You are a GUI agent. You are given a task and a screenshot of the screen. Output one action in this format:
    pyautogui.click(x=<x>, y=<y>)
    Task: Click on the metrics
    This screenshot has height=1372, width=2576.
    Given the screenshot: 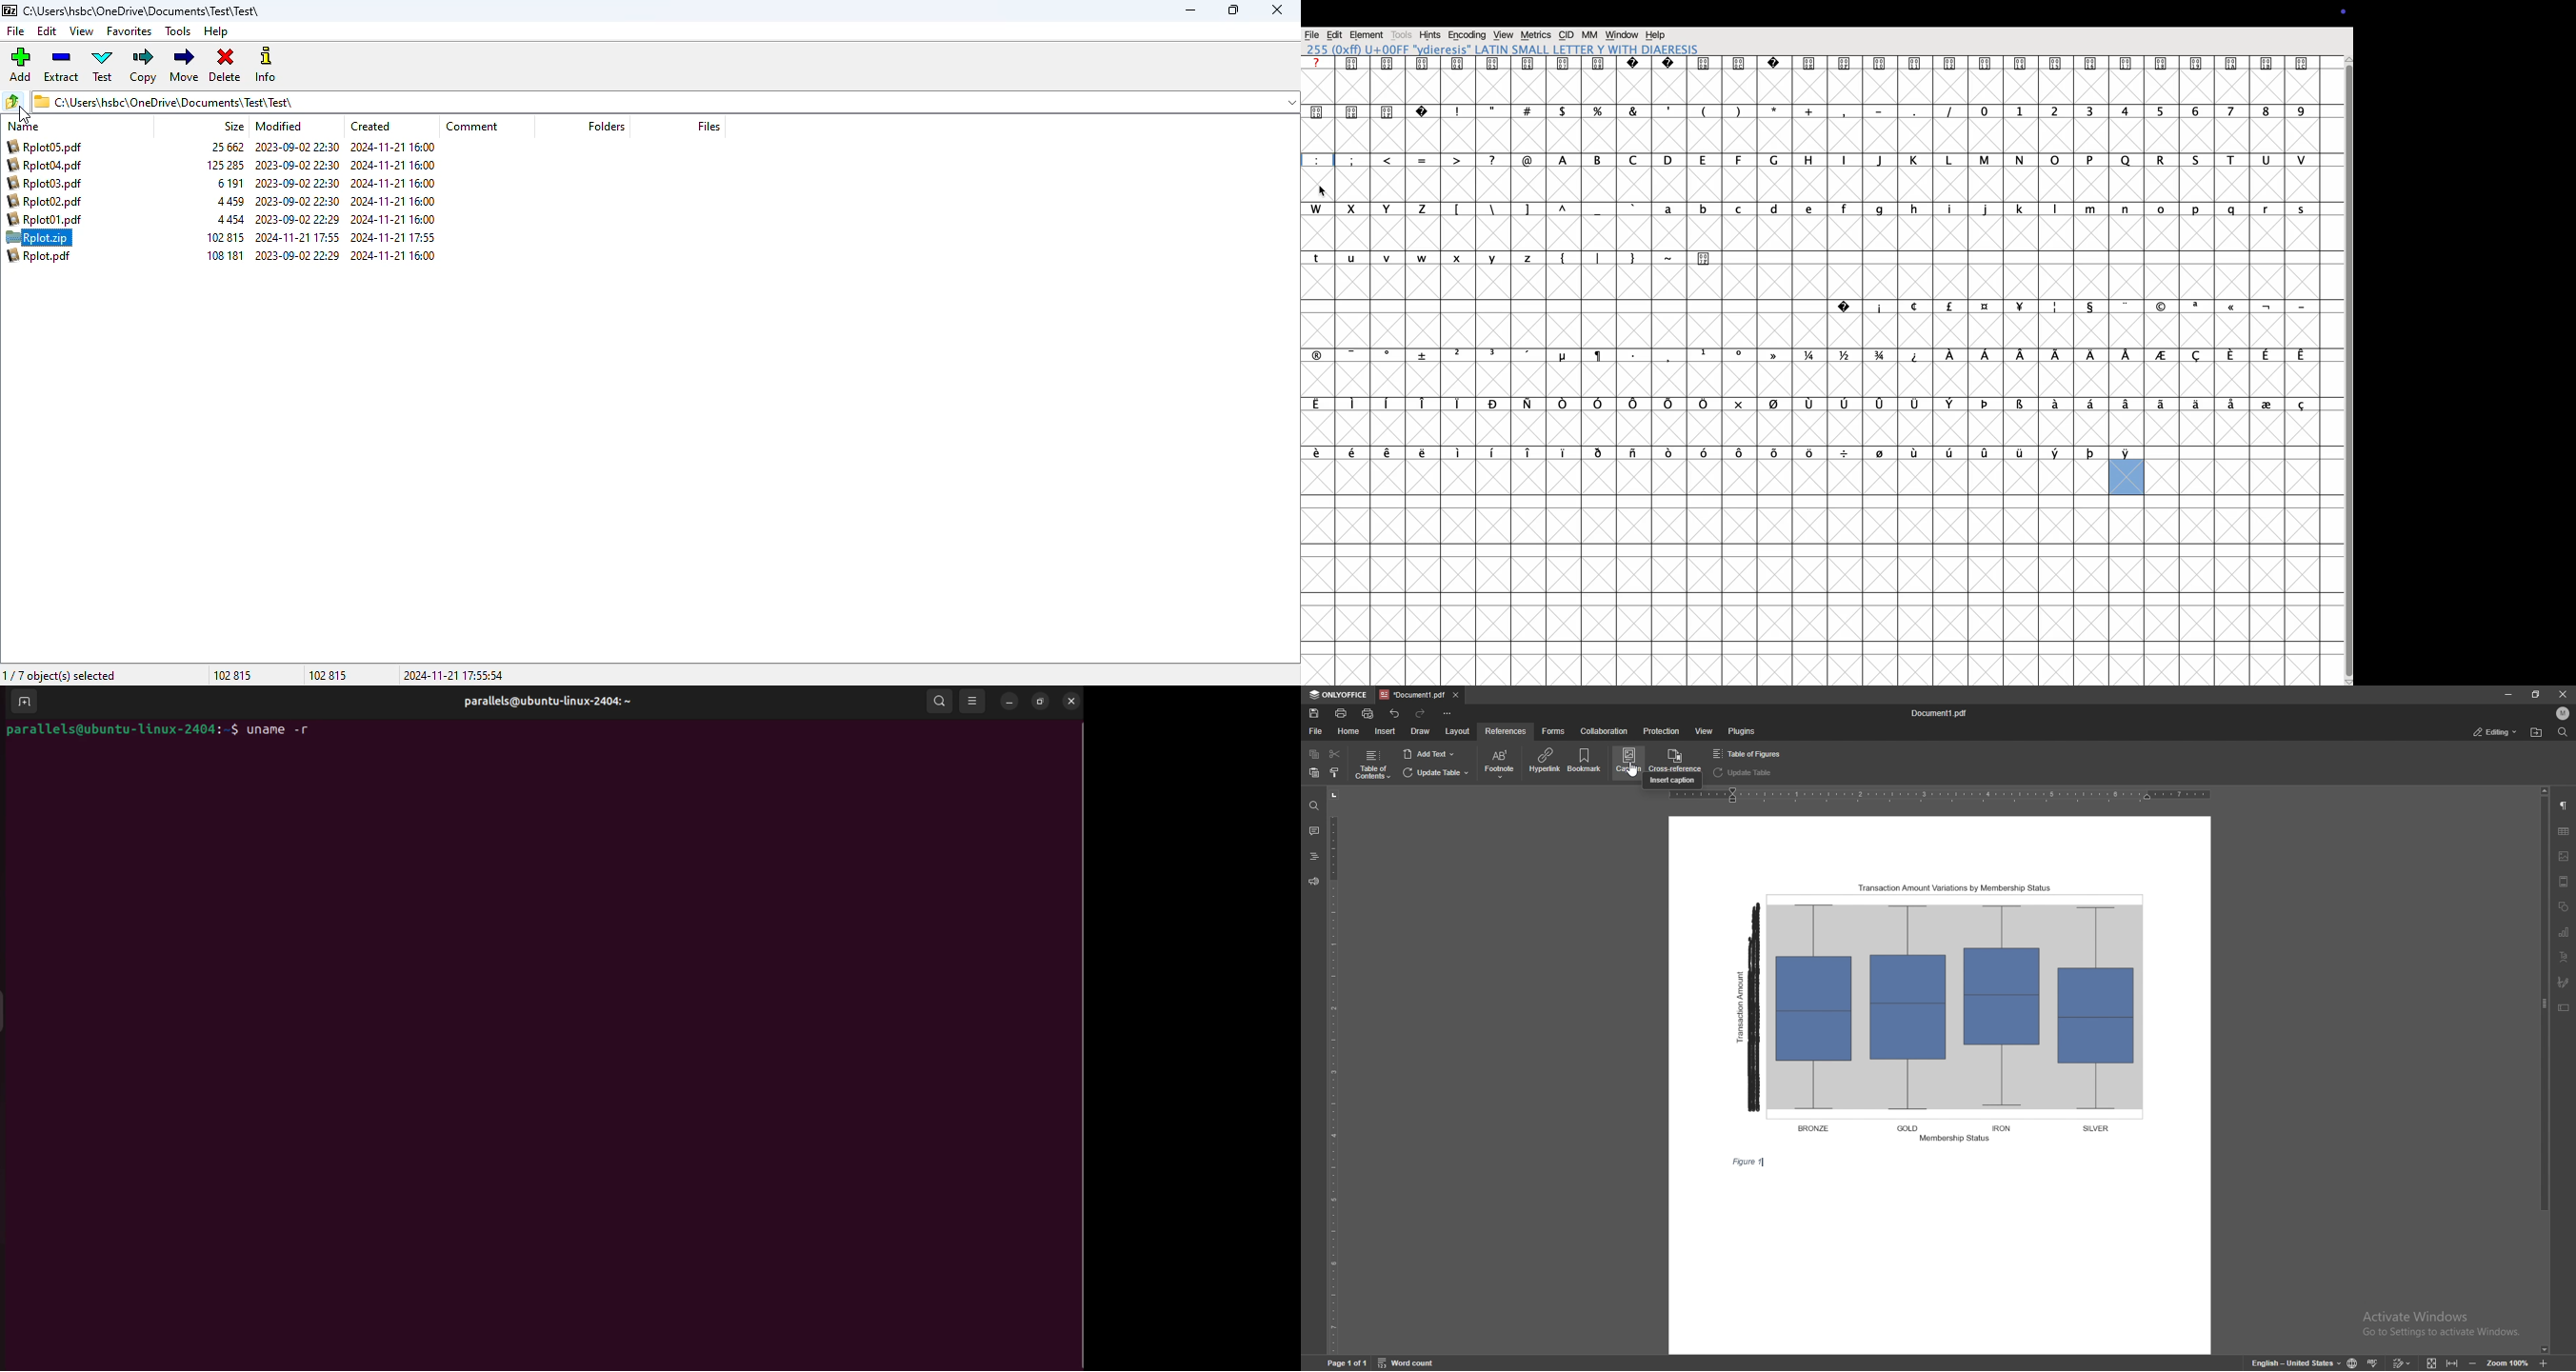 What is the action you would take?
    pyautogui.click(x=1537, y=35)
    